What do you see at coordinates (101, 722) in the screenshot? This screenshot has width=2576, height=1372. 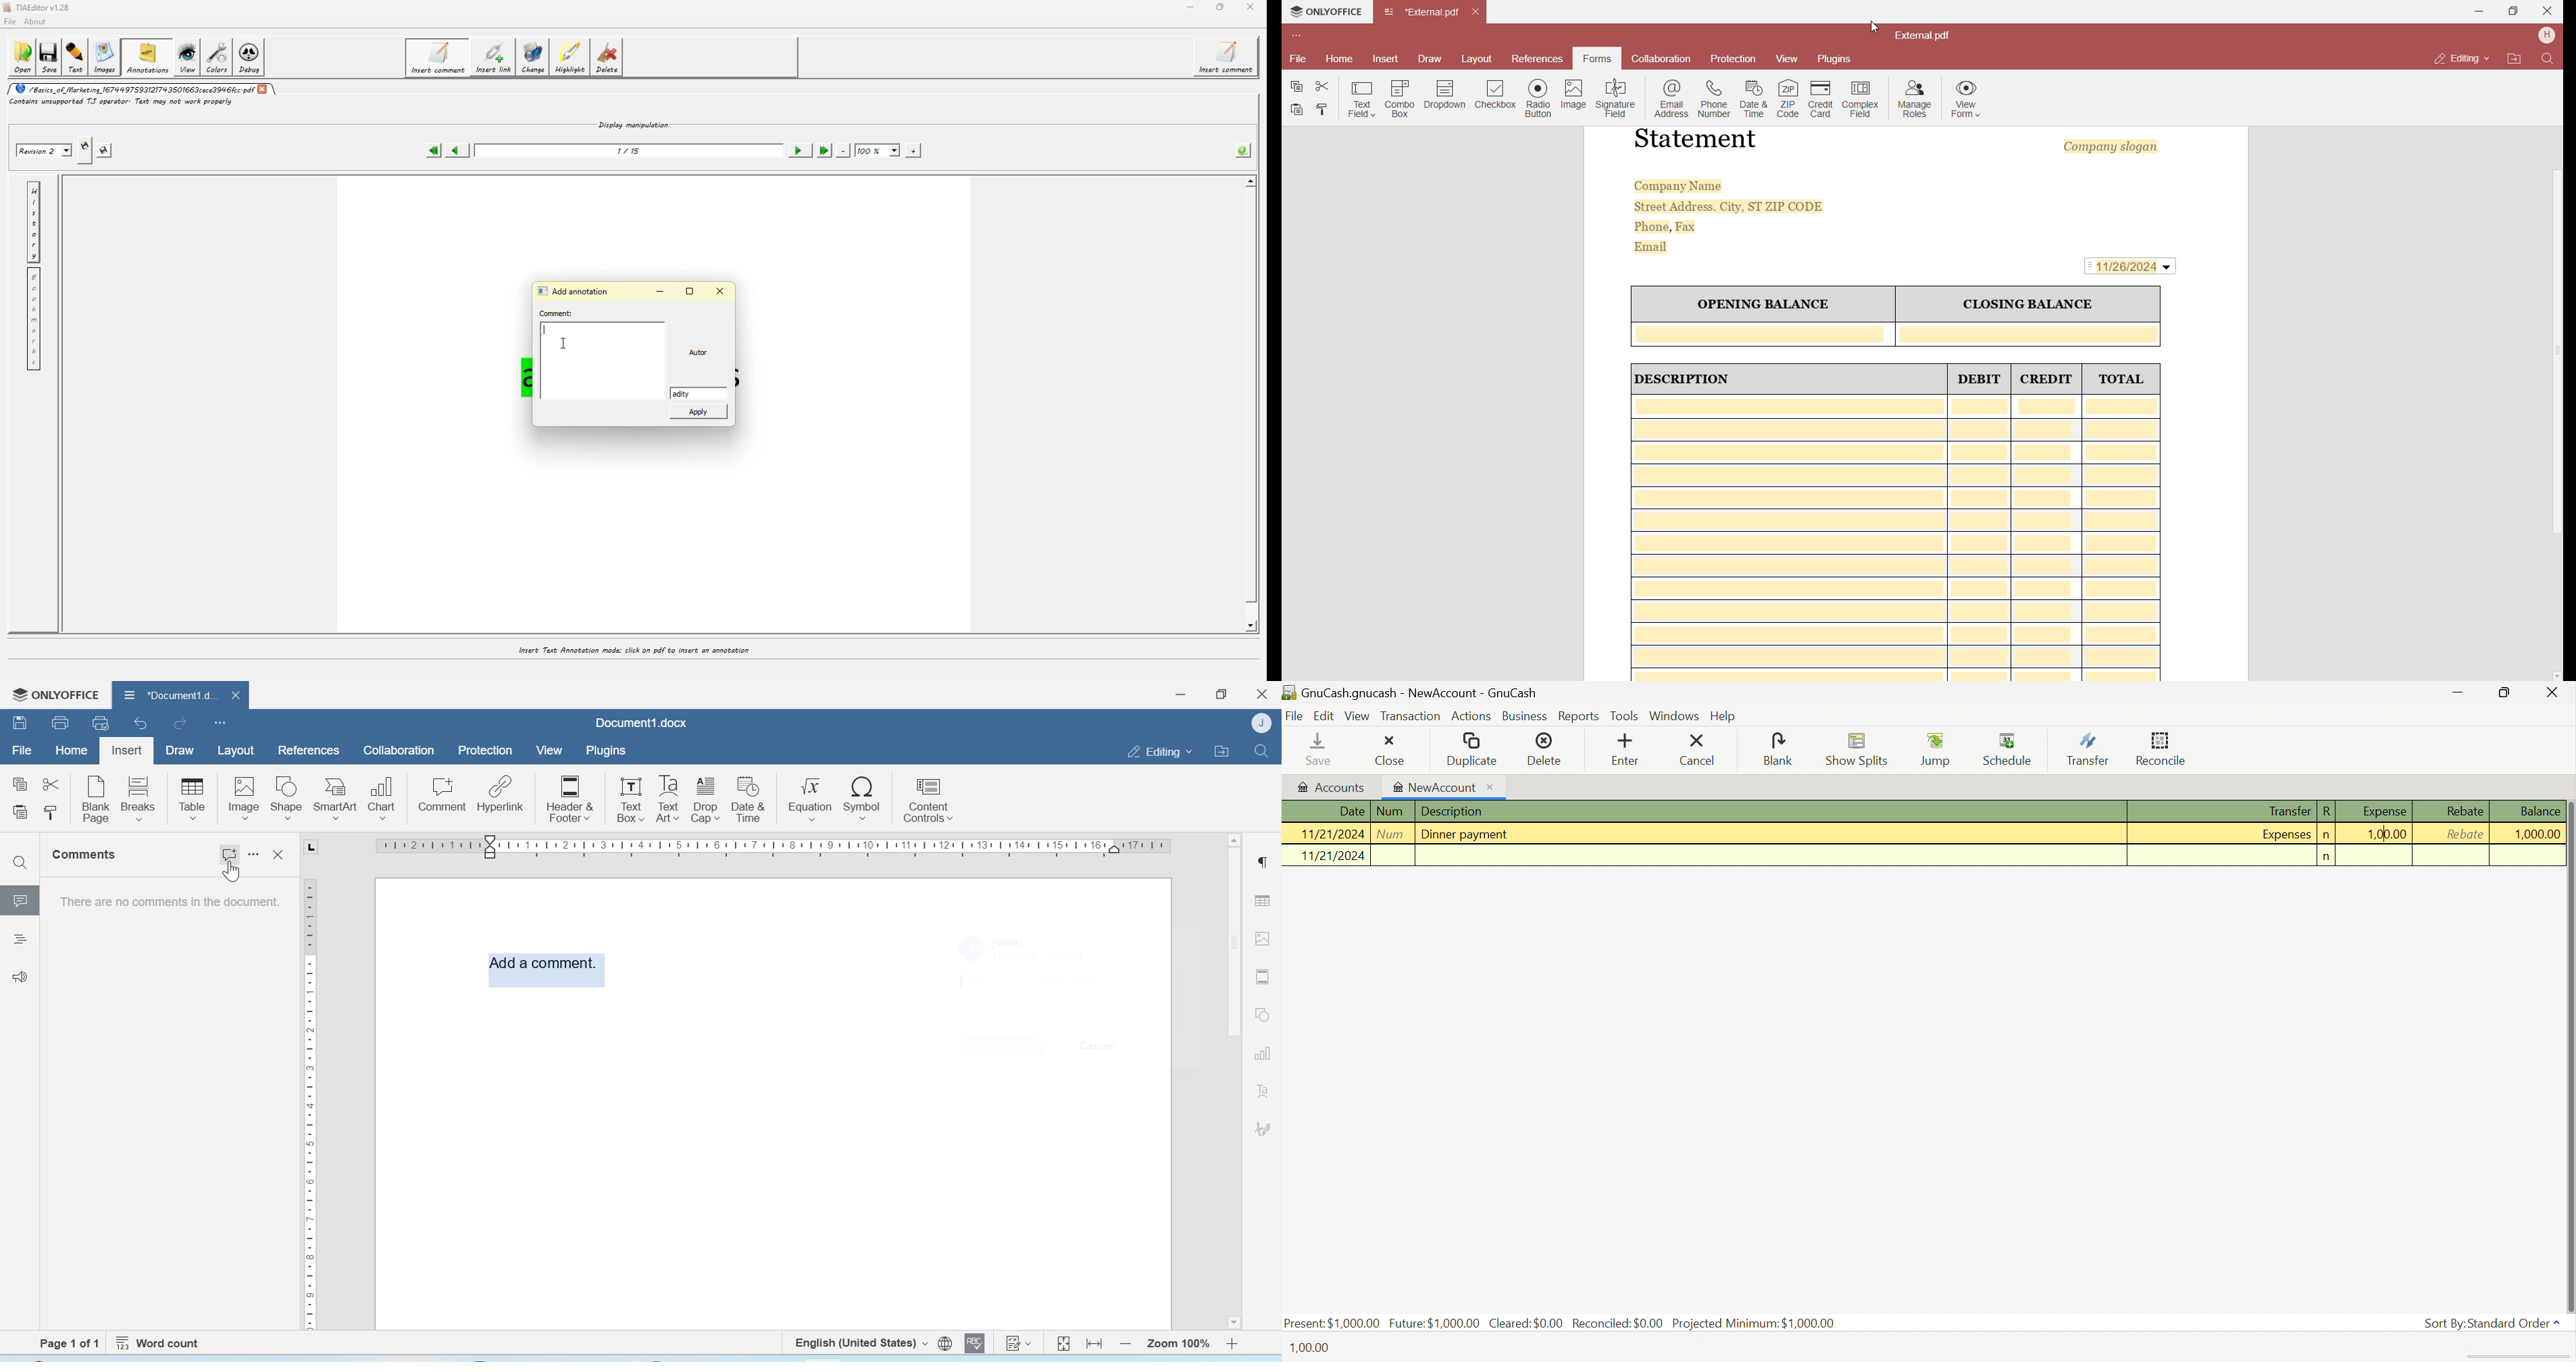 I see `Quick print` at bounding box center [101, 722].